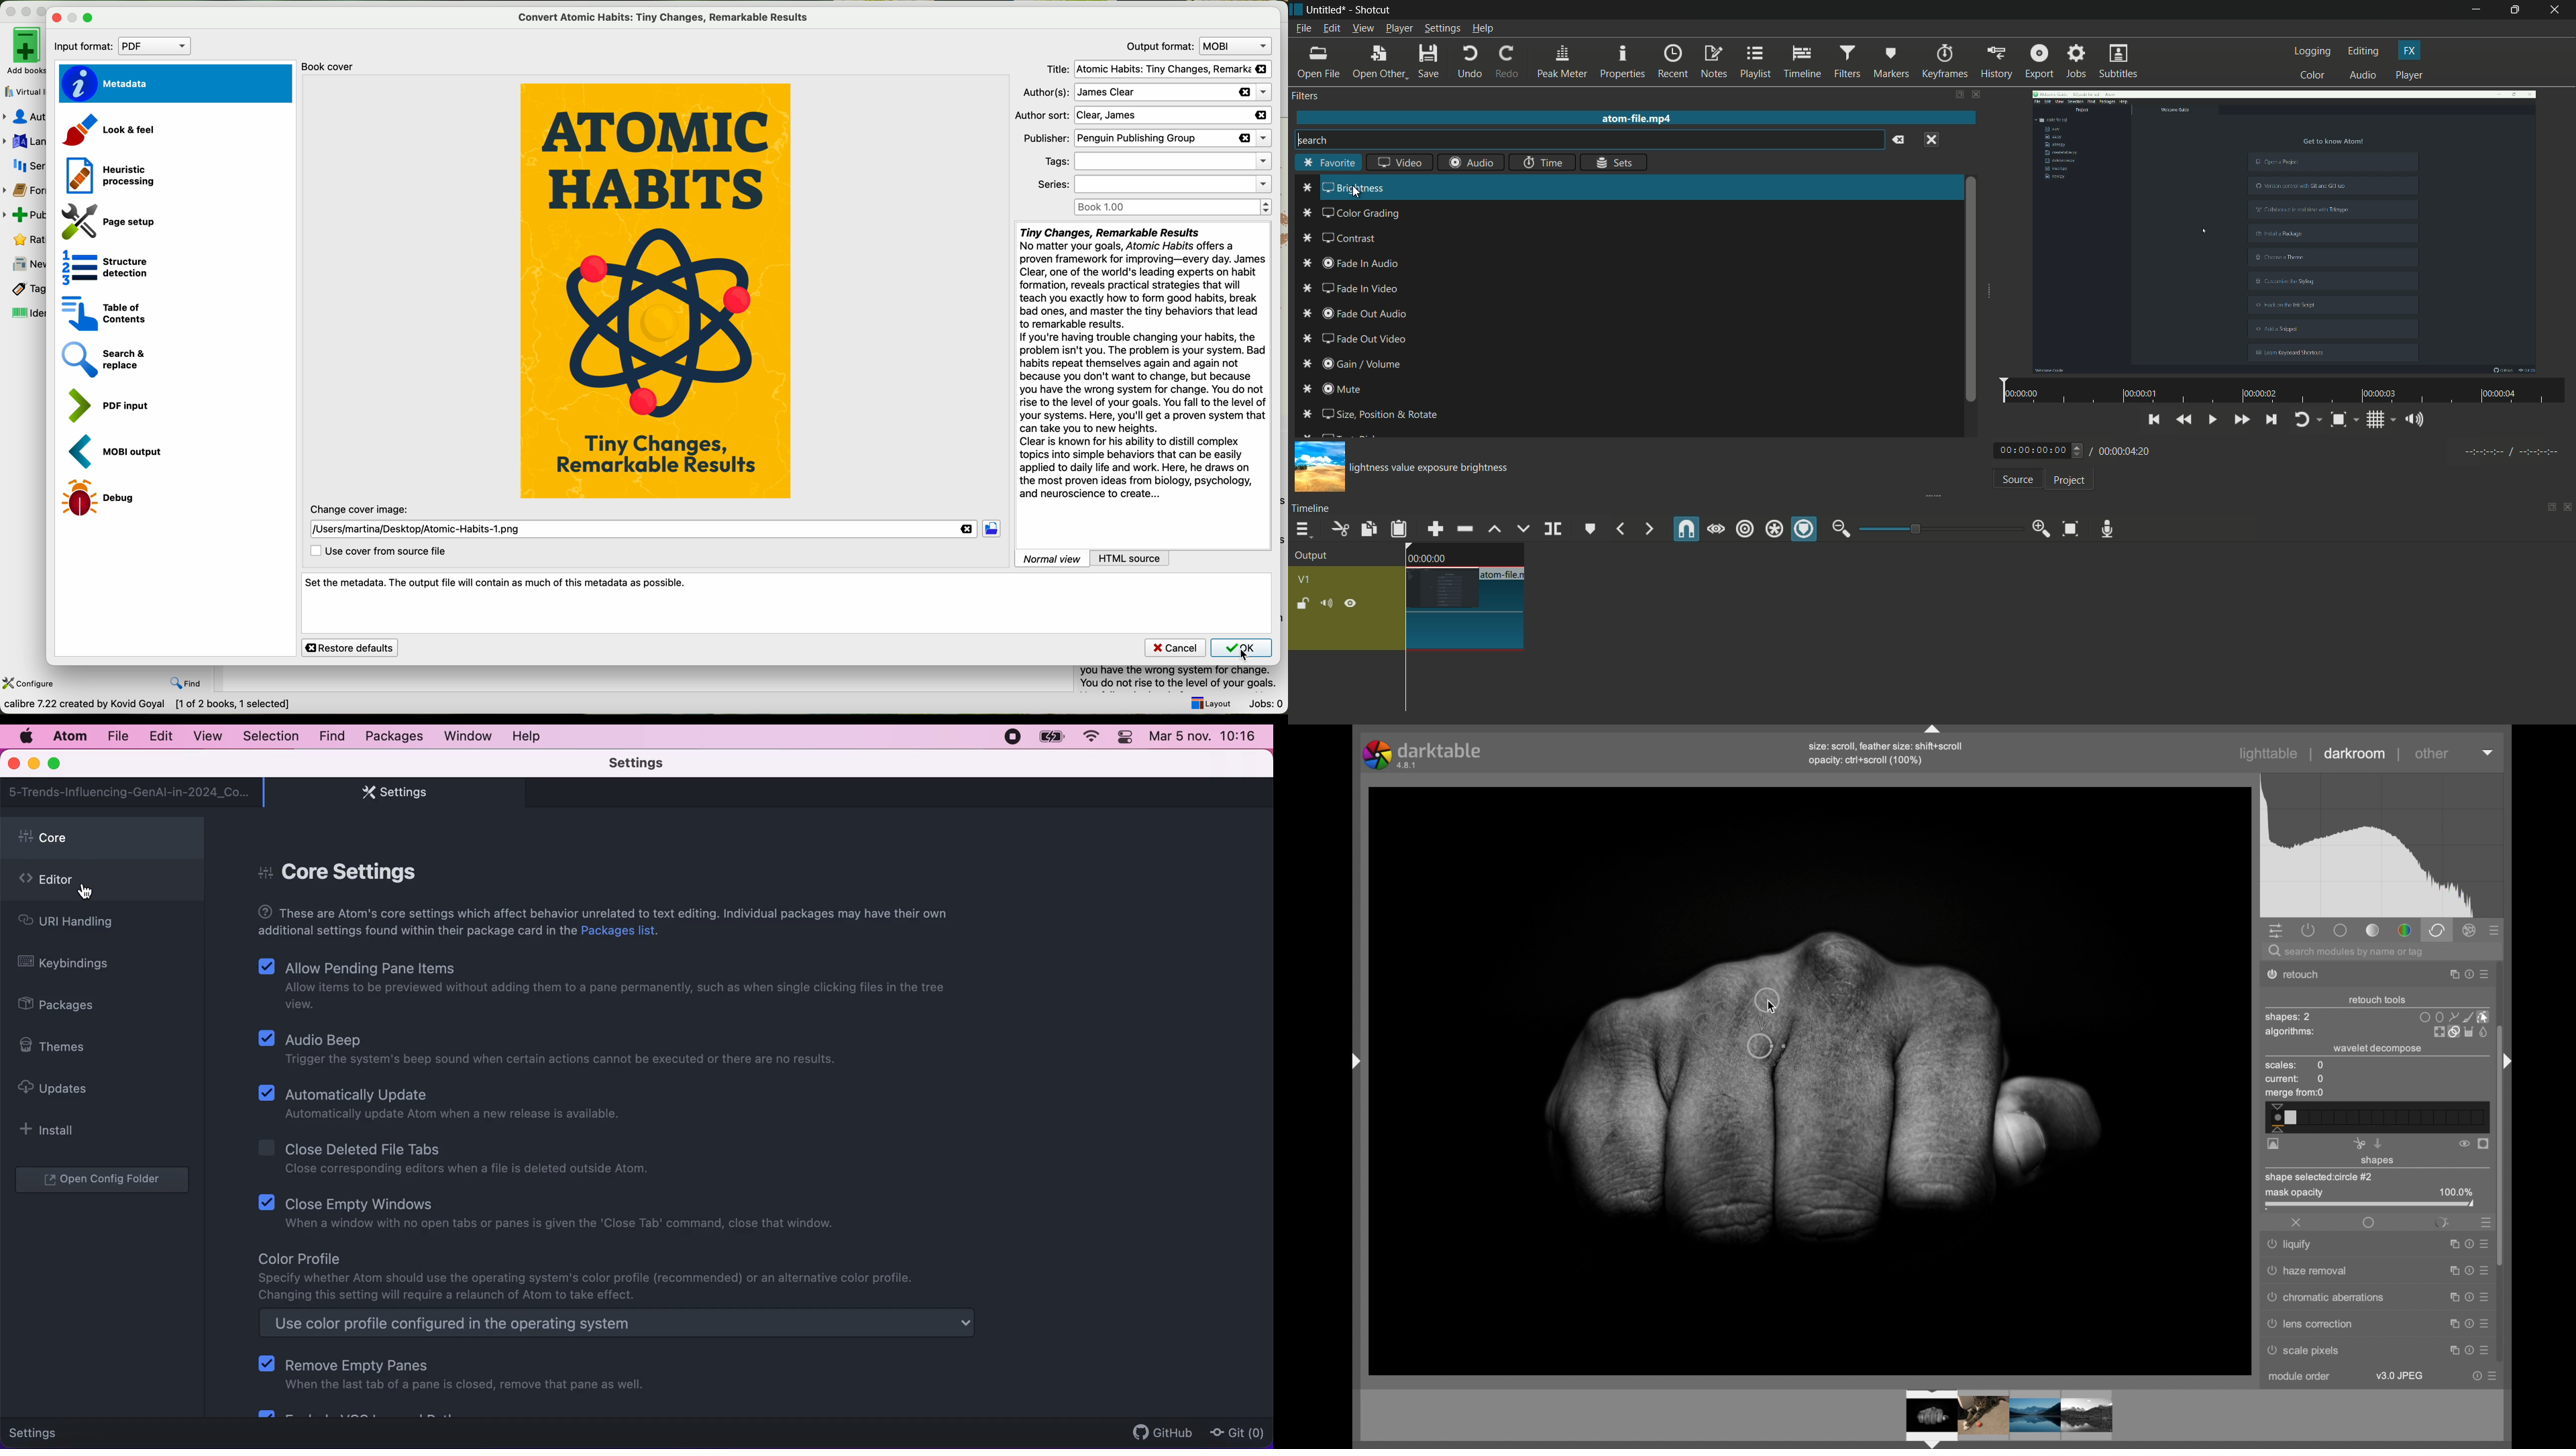 This screenshot has width=2576, height=1456. What do you see at coordinates (1756, 62) in the screenshot?
I see `playlist` at bounding box center [1756, 62].